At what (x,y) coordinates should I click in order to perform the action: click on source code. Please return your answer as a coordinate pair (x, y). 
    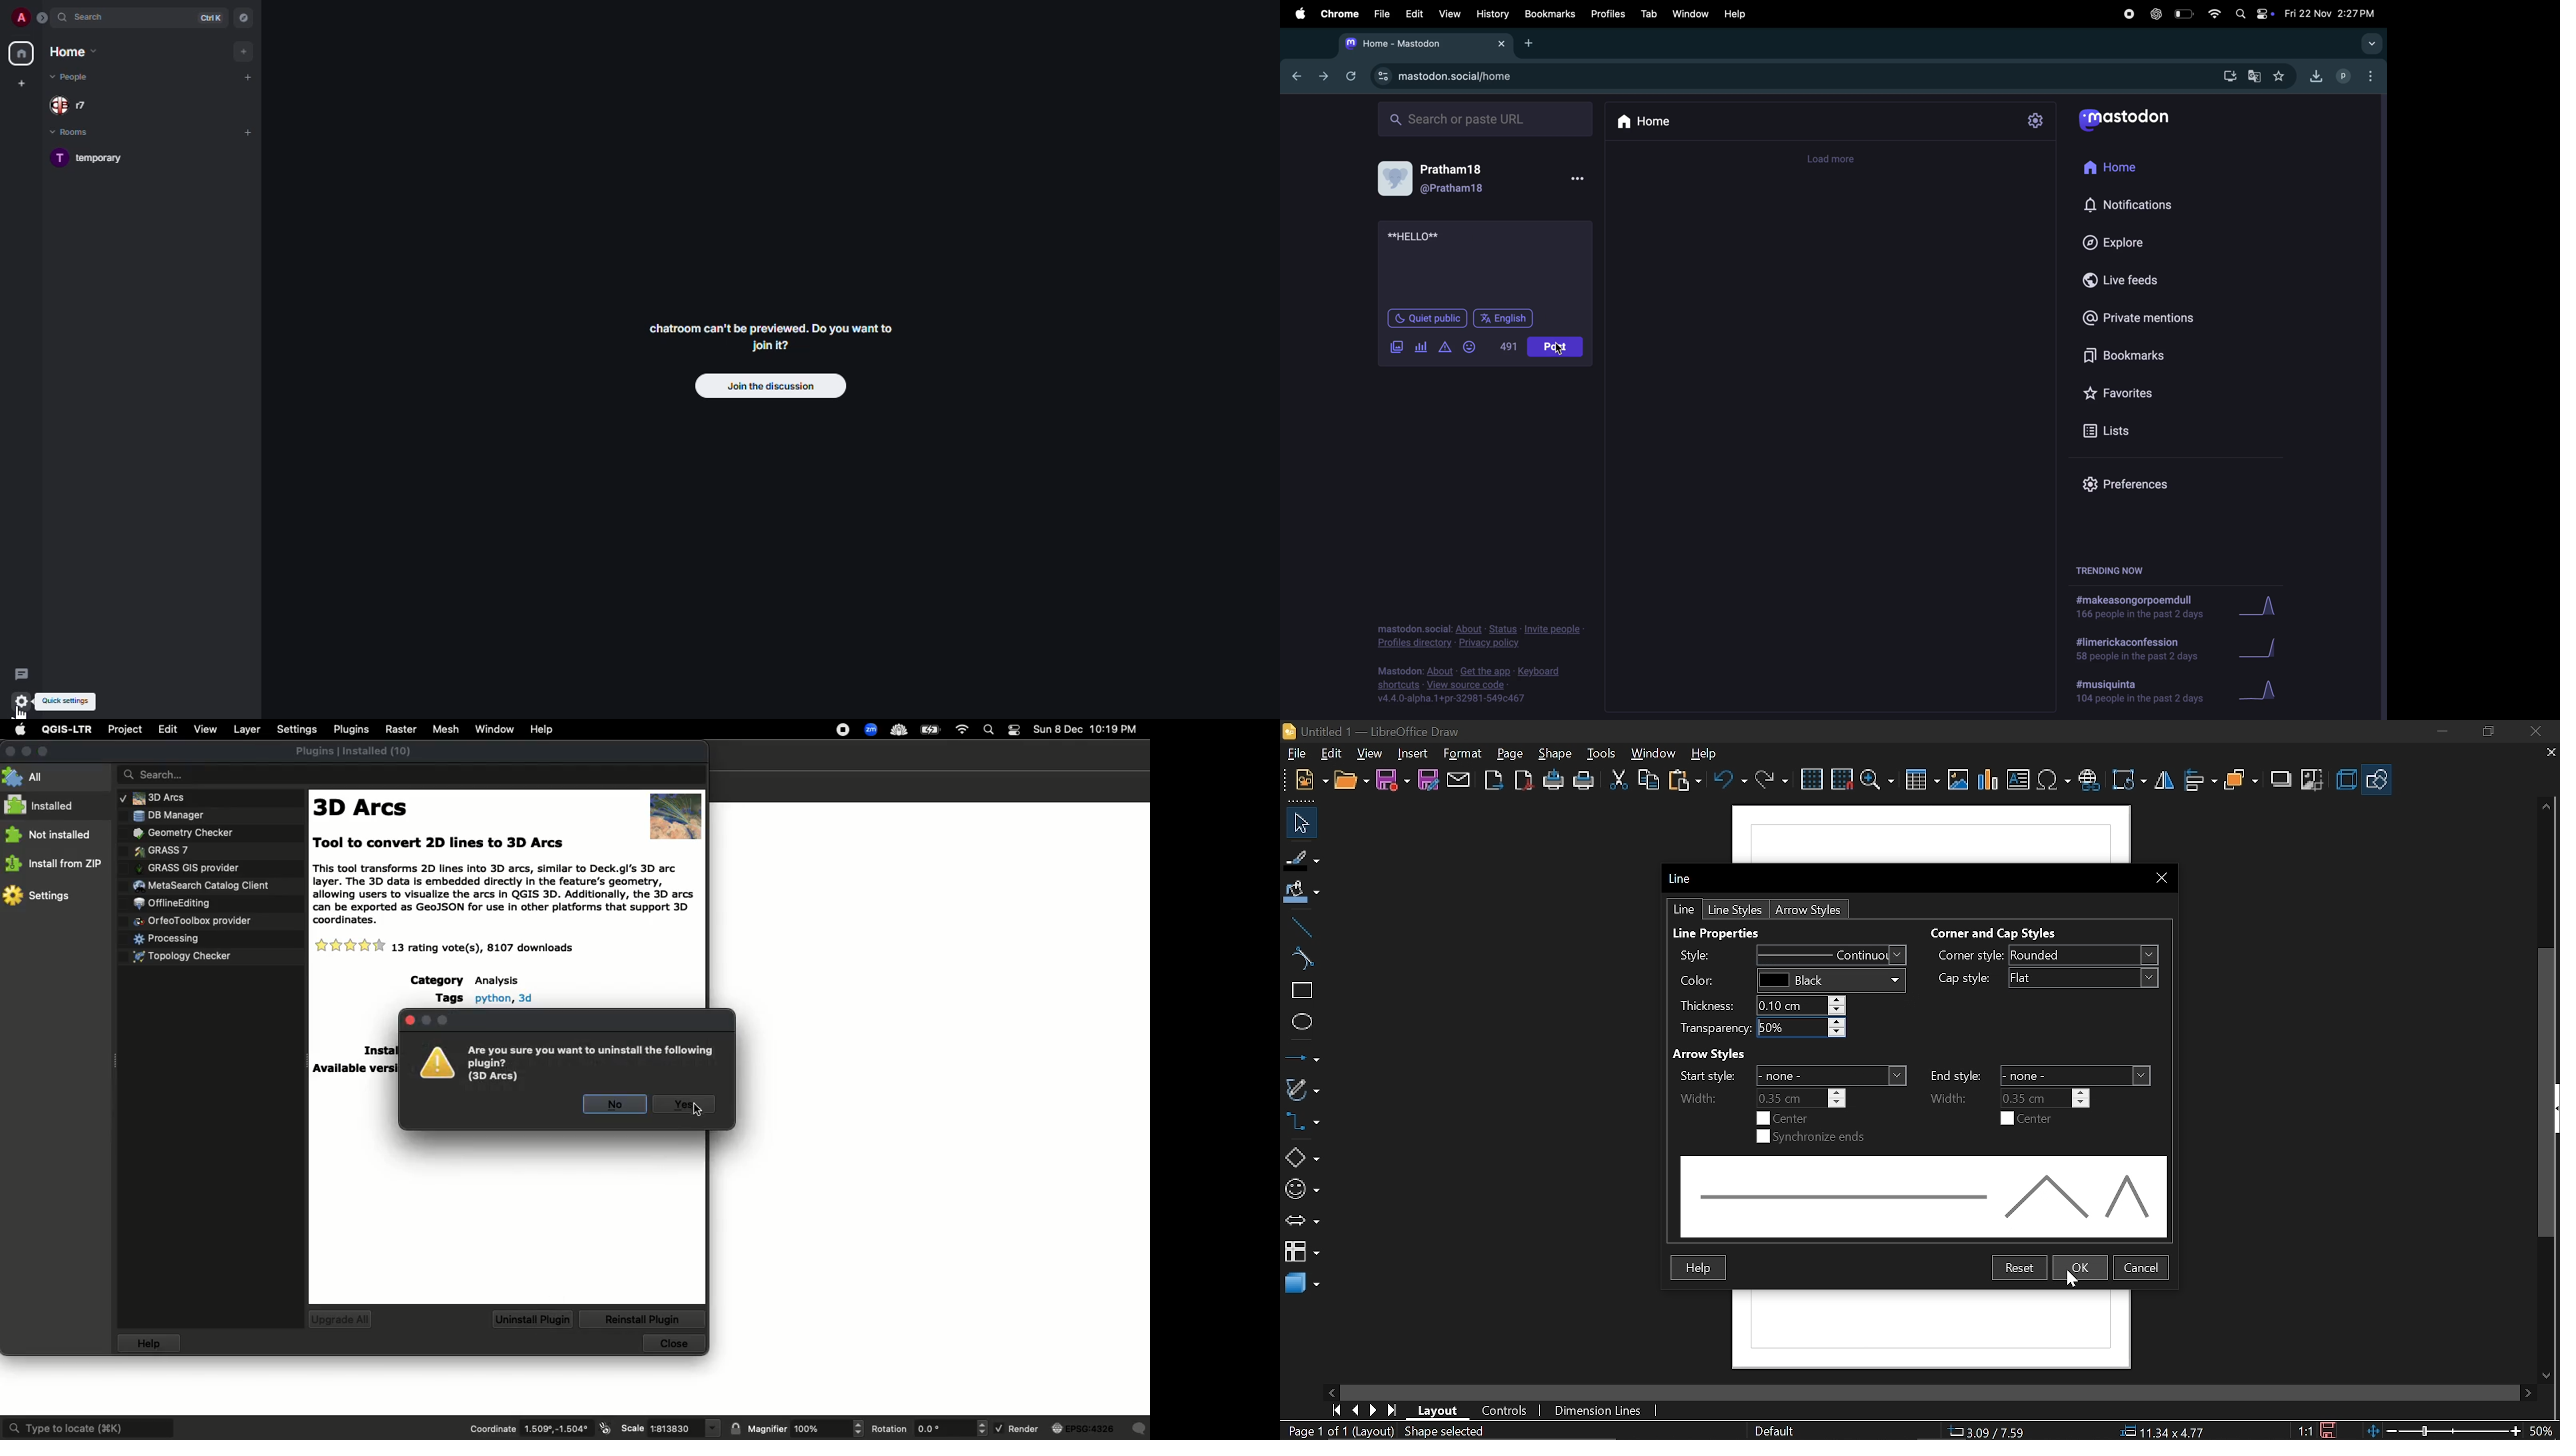
    Looking at the image, I should click on (1468, 685).